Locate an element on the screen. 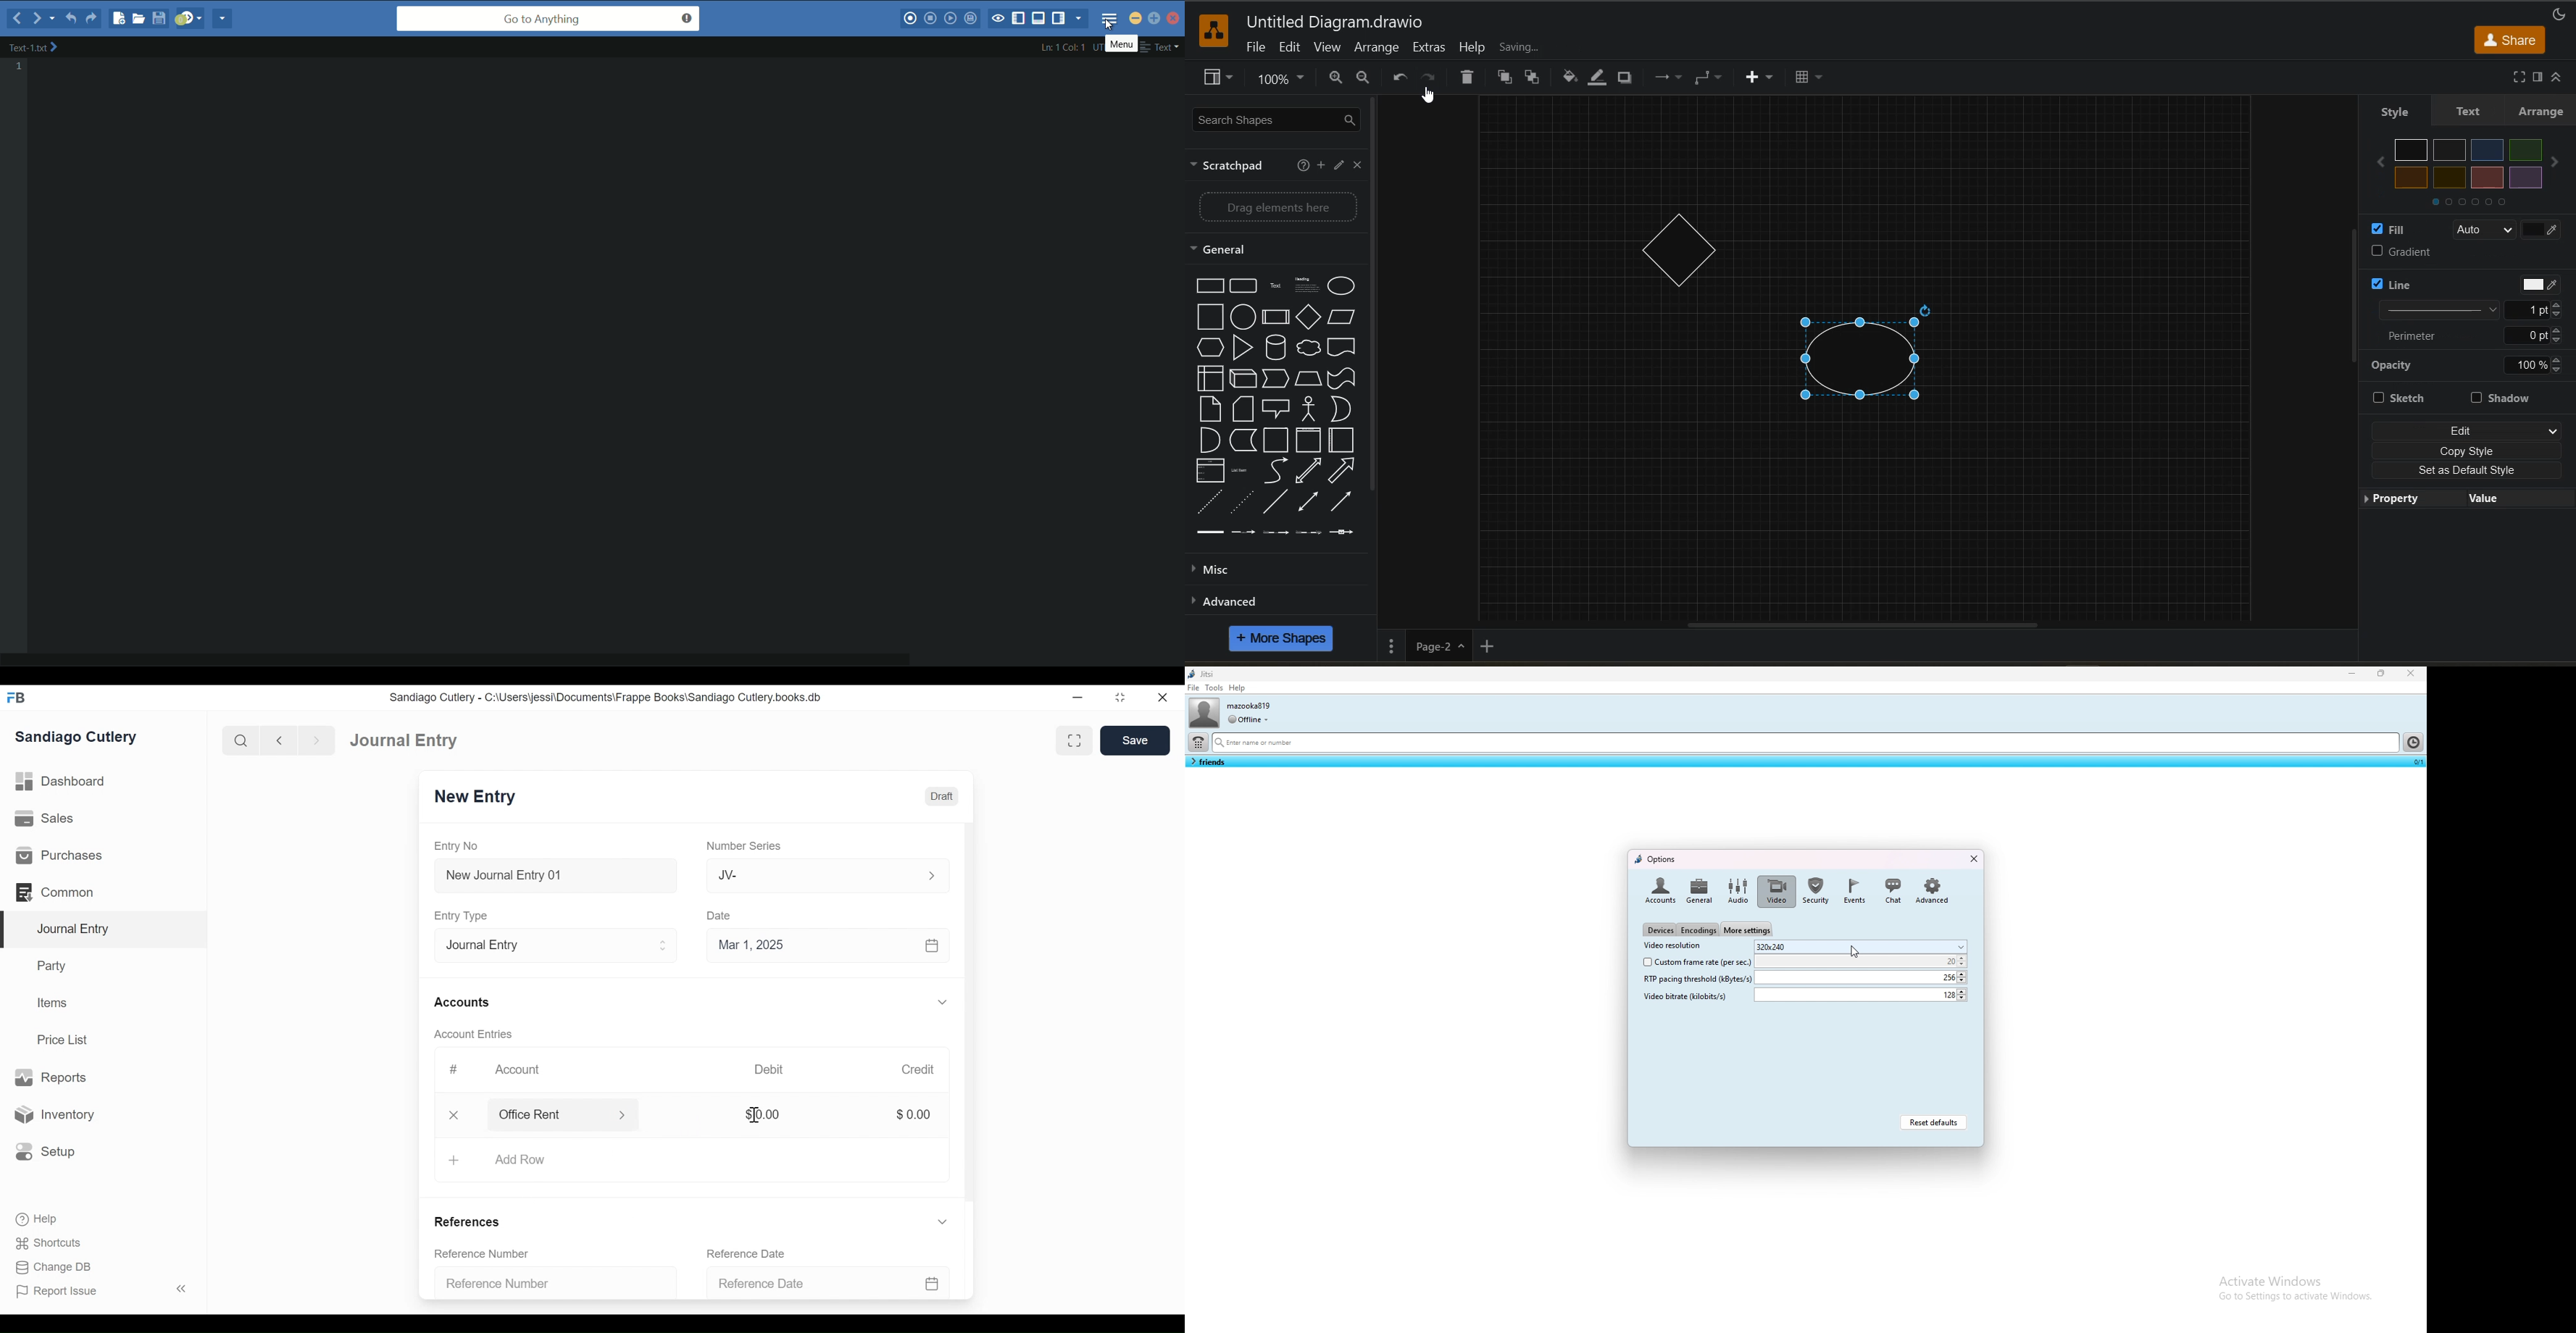  $0.00 is located at coordinates (763, 1114).